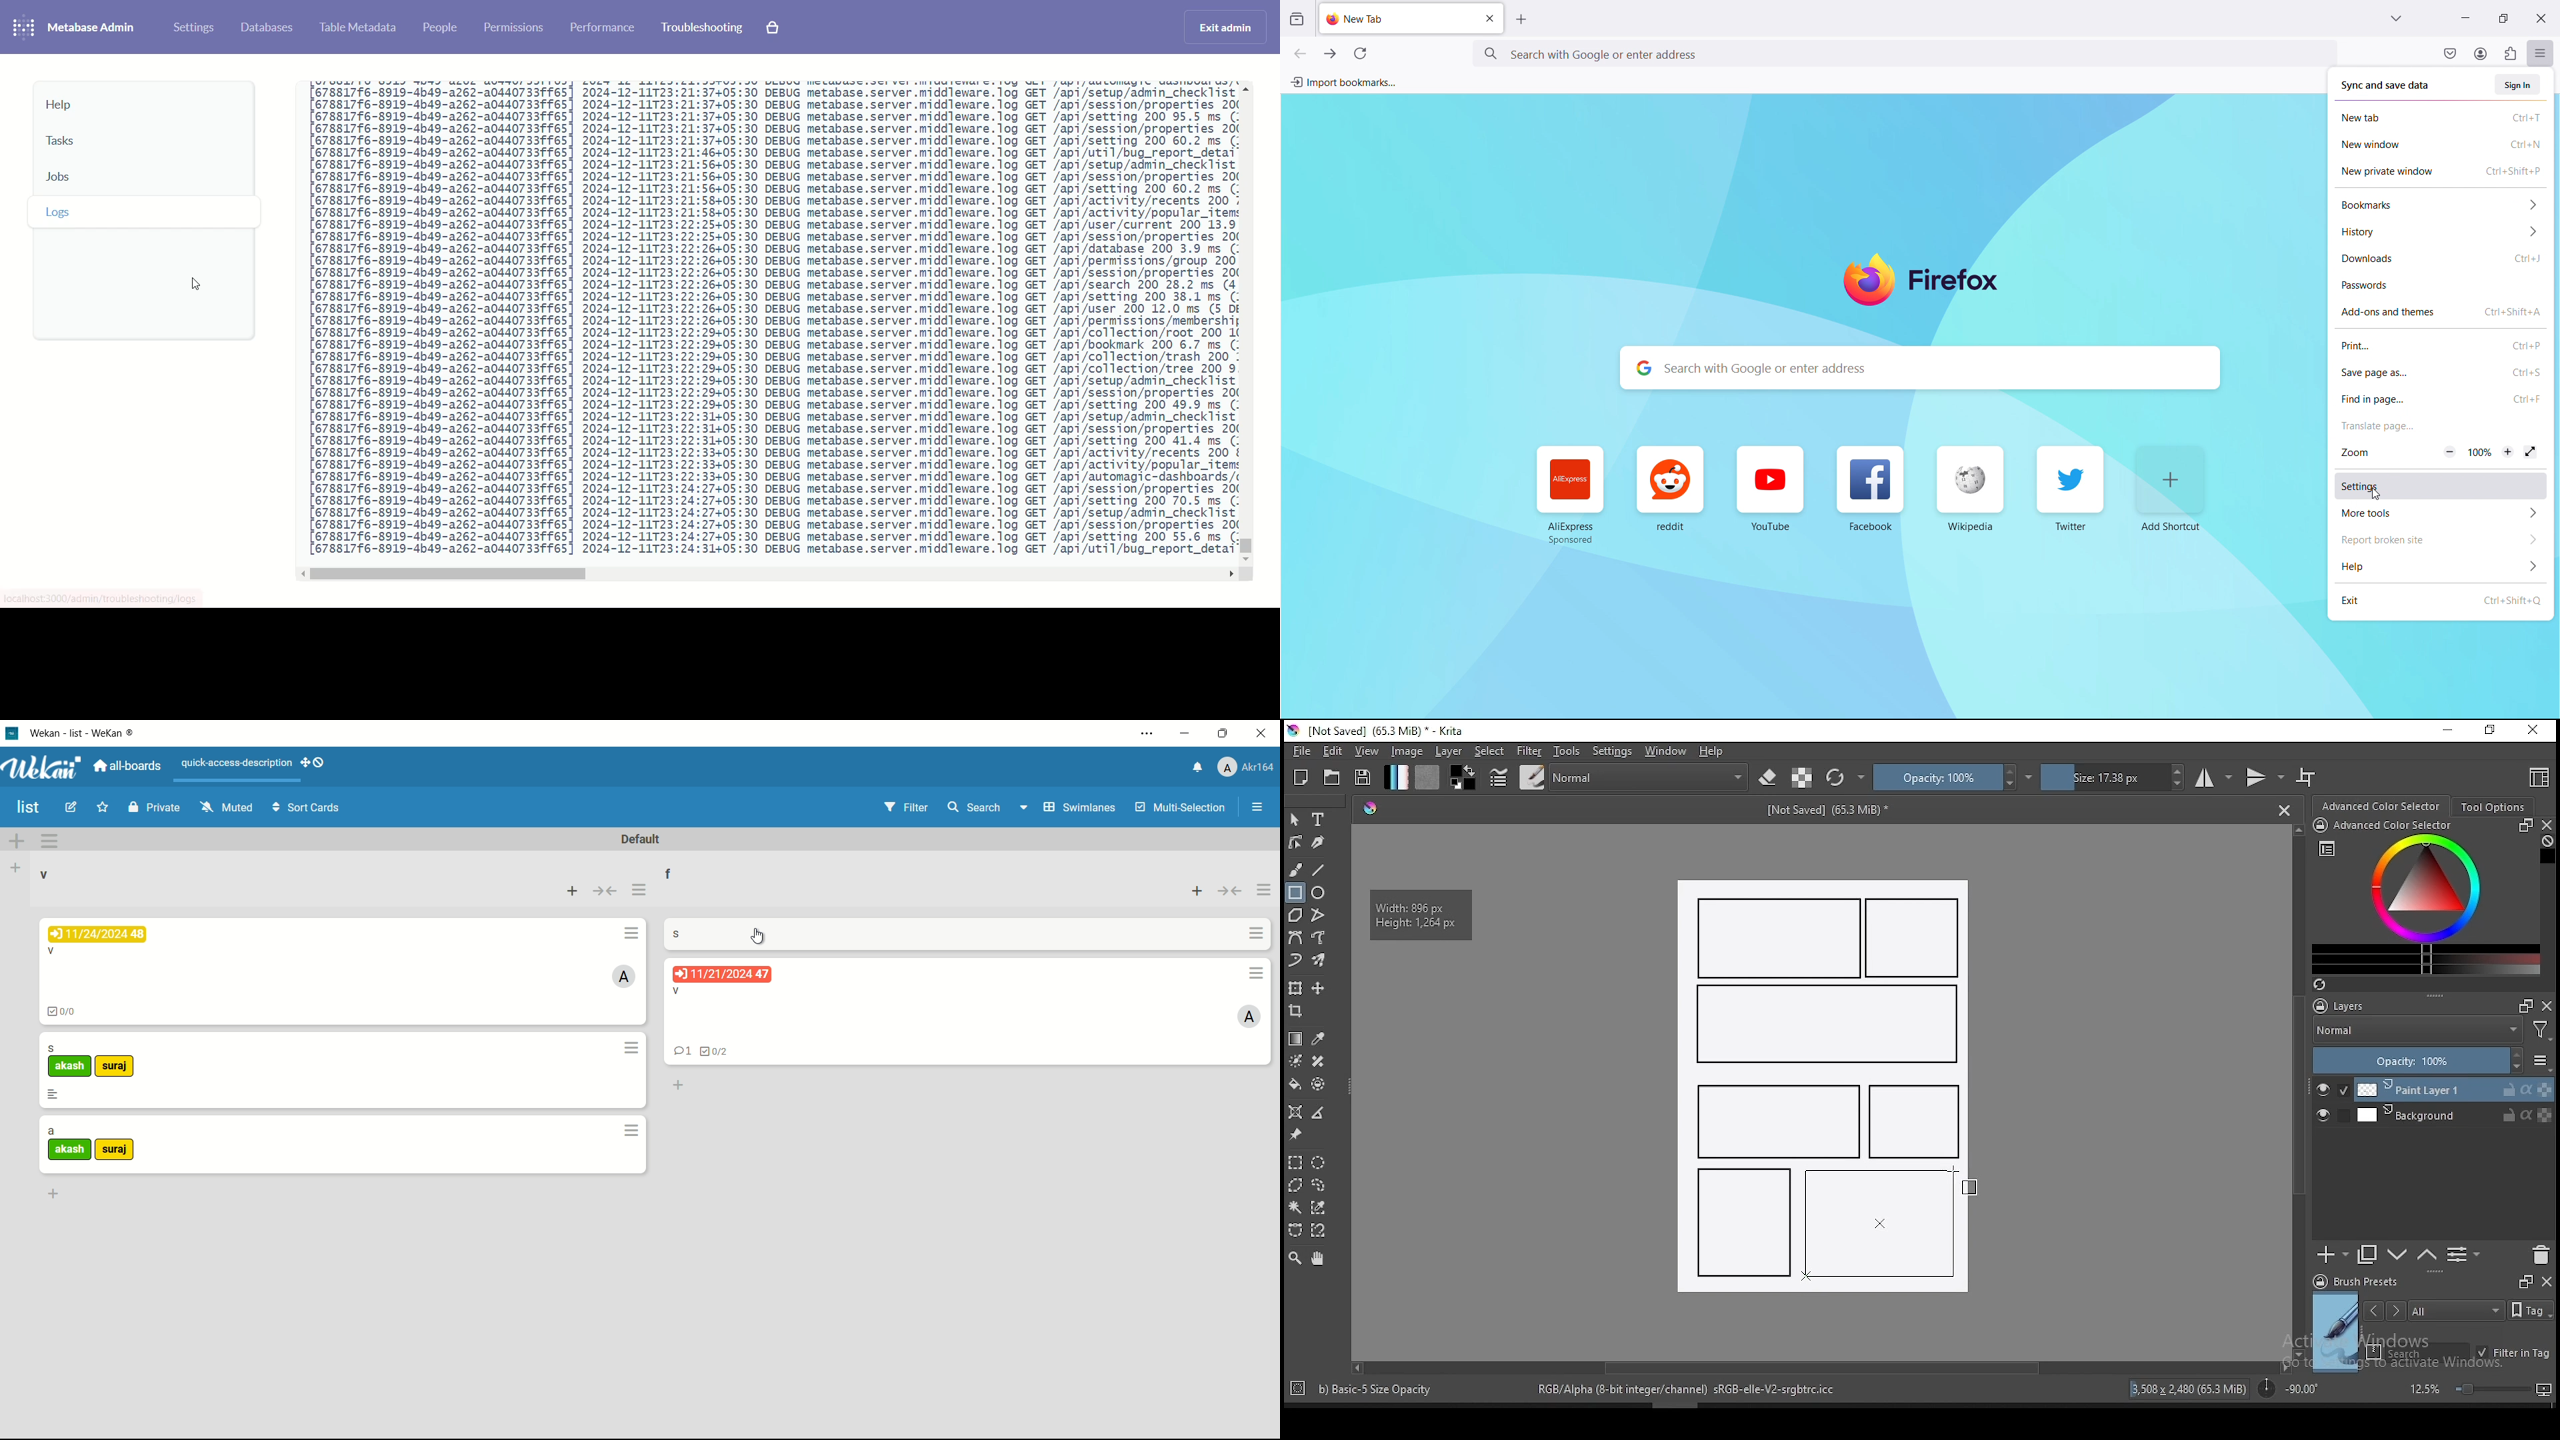  I want to click on freehand selection tool, so click(1319, 1185).